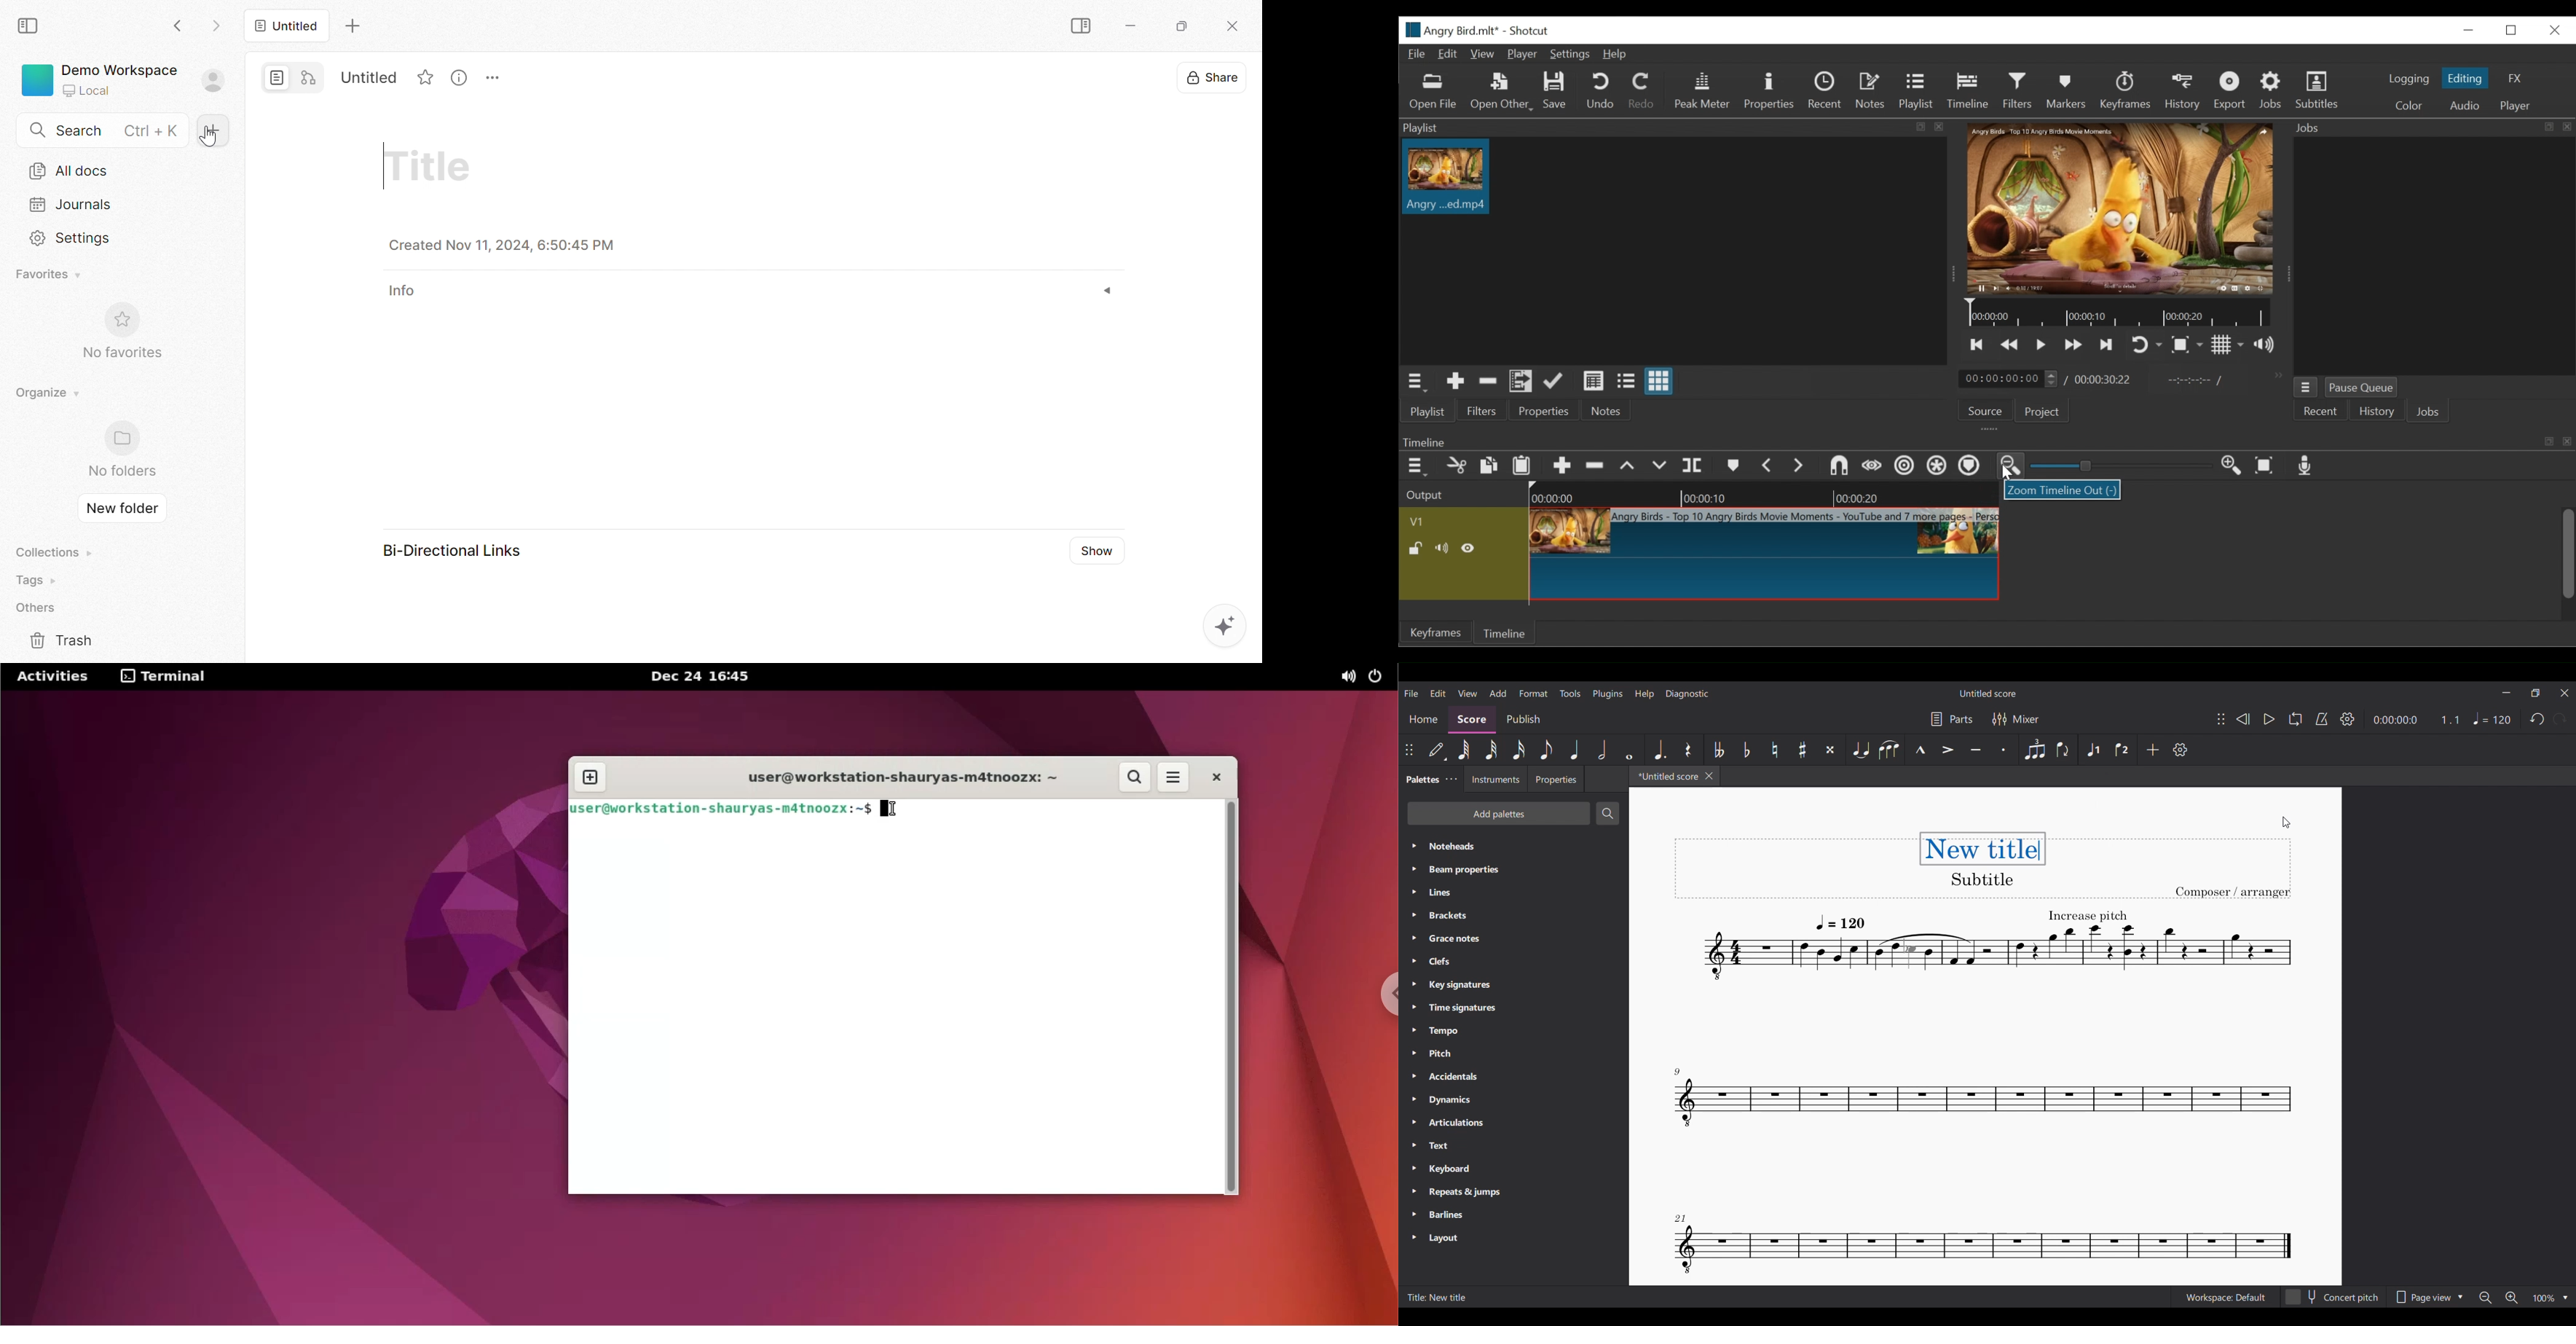 Image resolution: width=2576 pixels, height=1344 pixels. I want to click on Close, so click(1233, 27).